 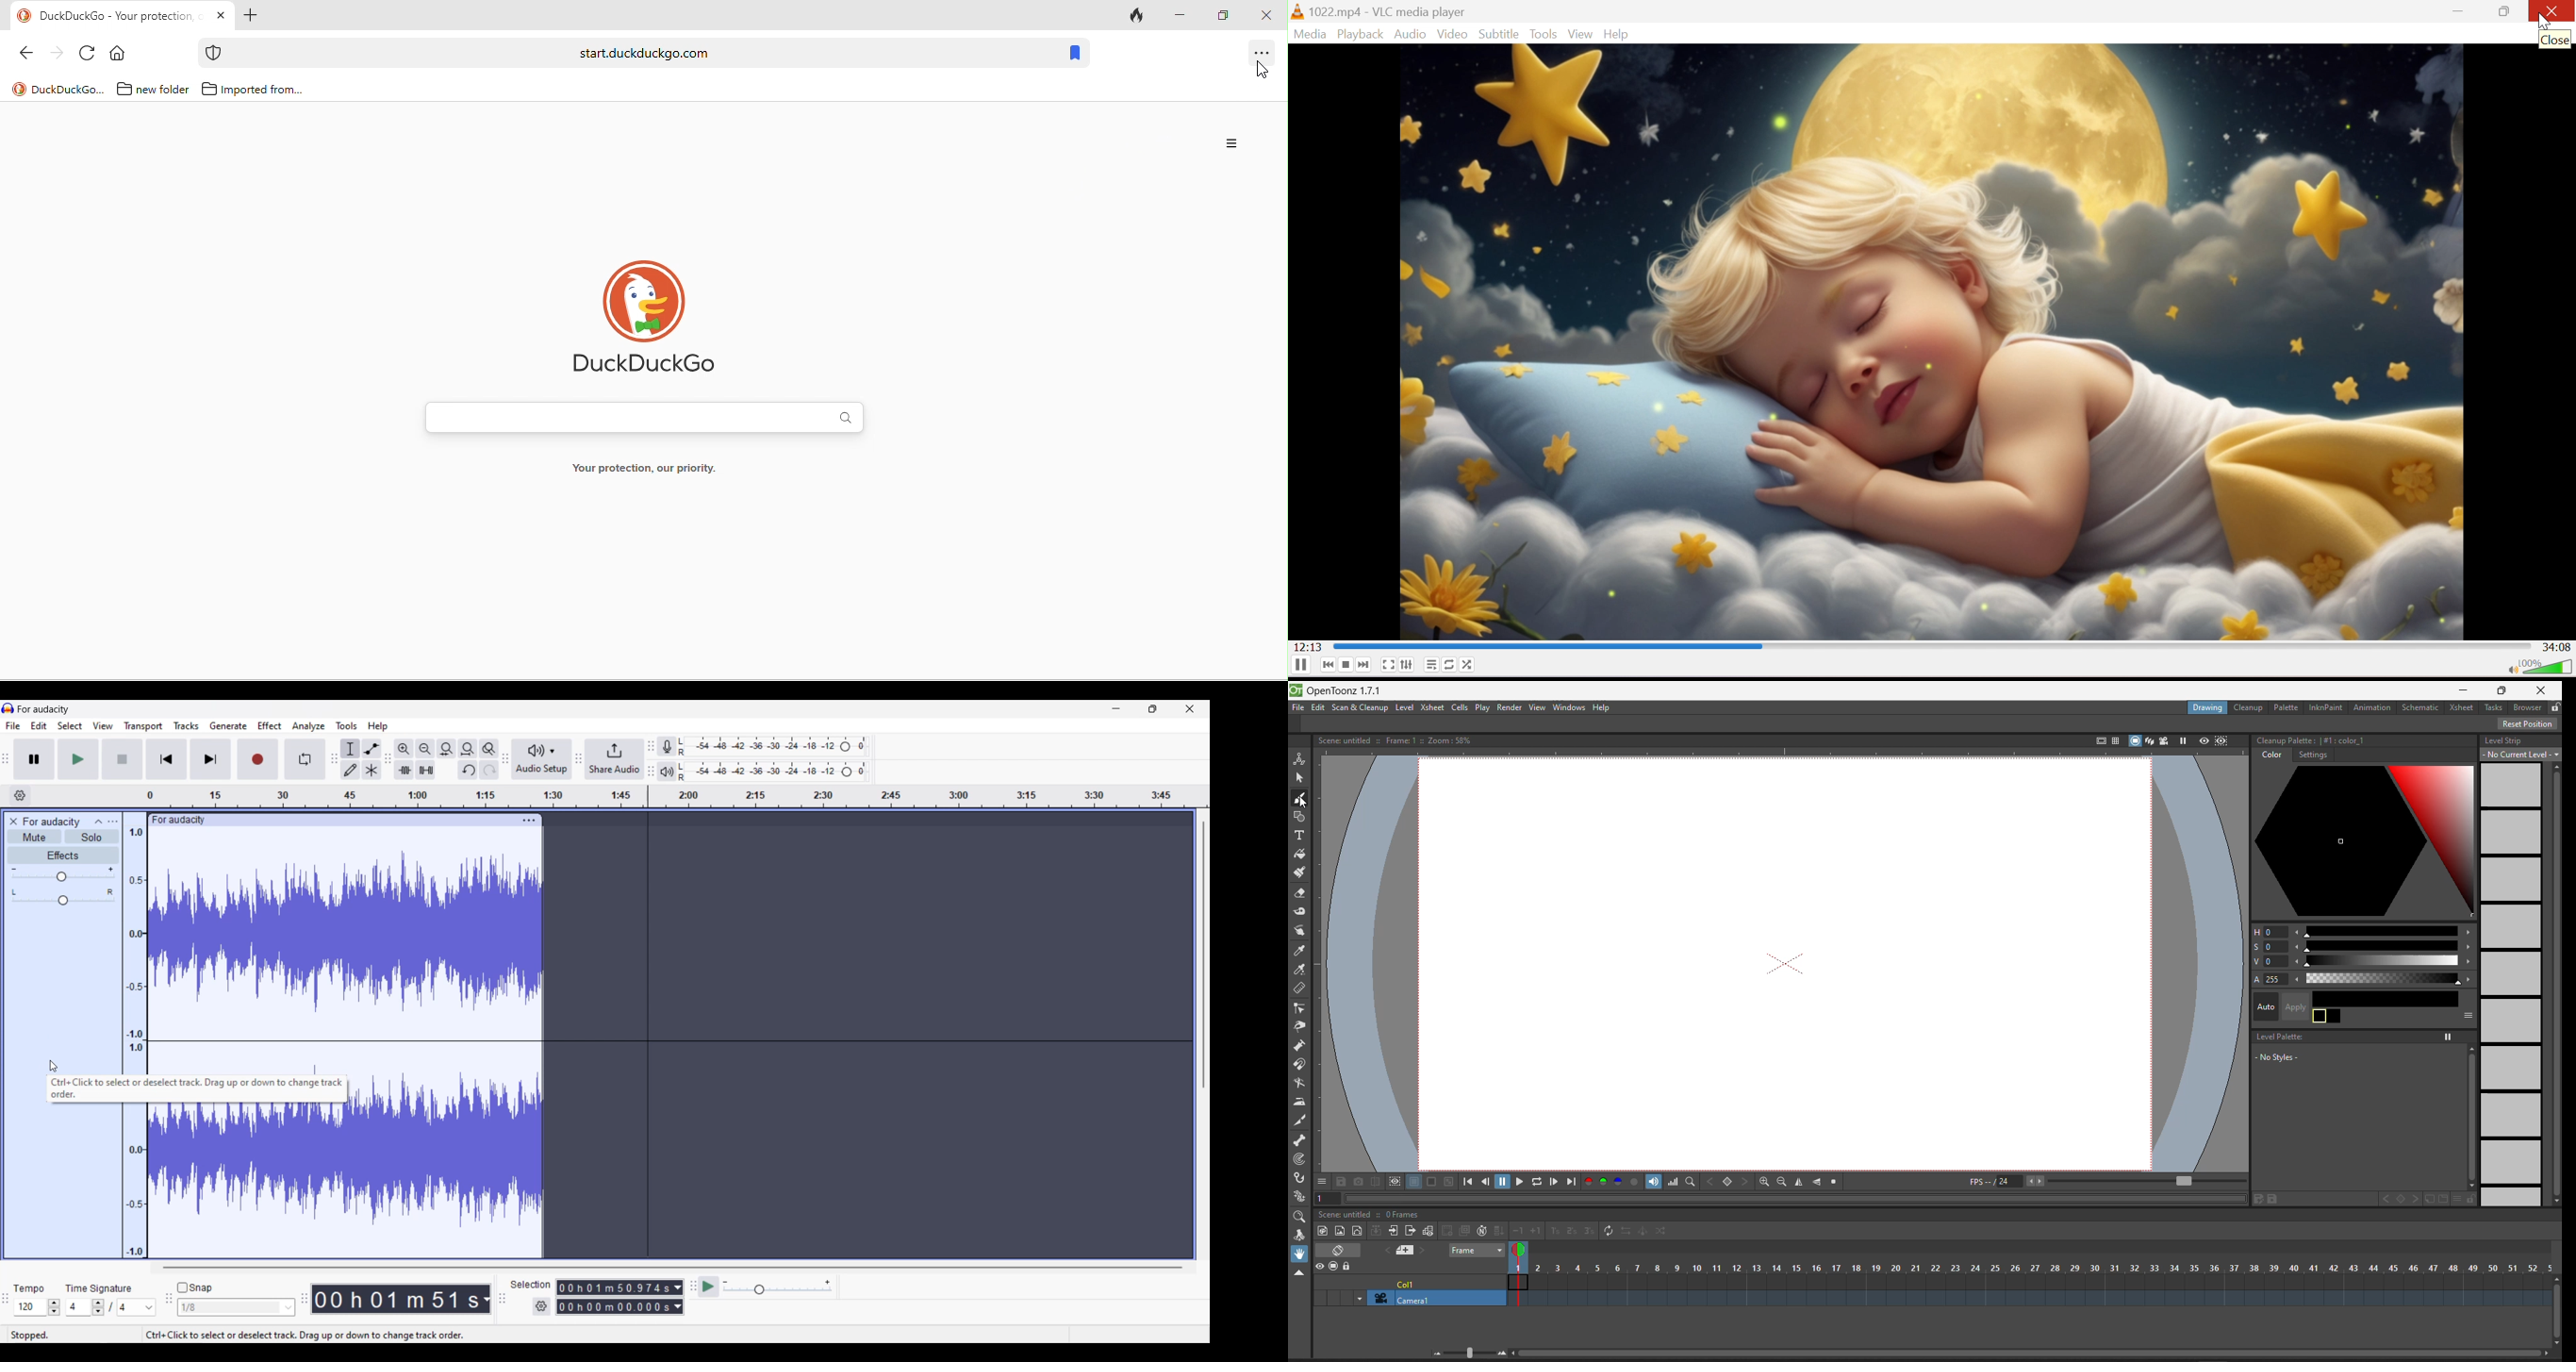 What do you see at coordinates (1555, 1183) in the screenshot?
I see `next frame` at bounding box center [1555, 1183].